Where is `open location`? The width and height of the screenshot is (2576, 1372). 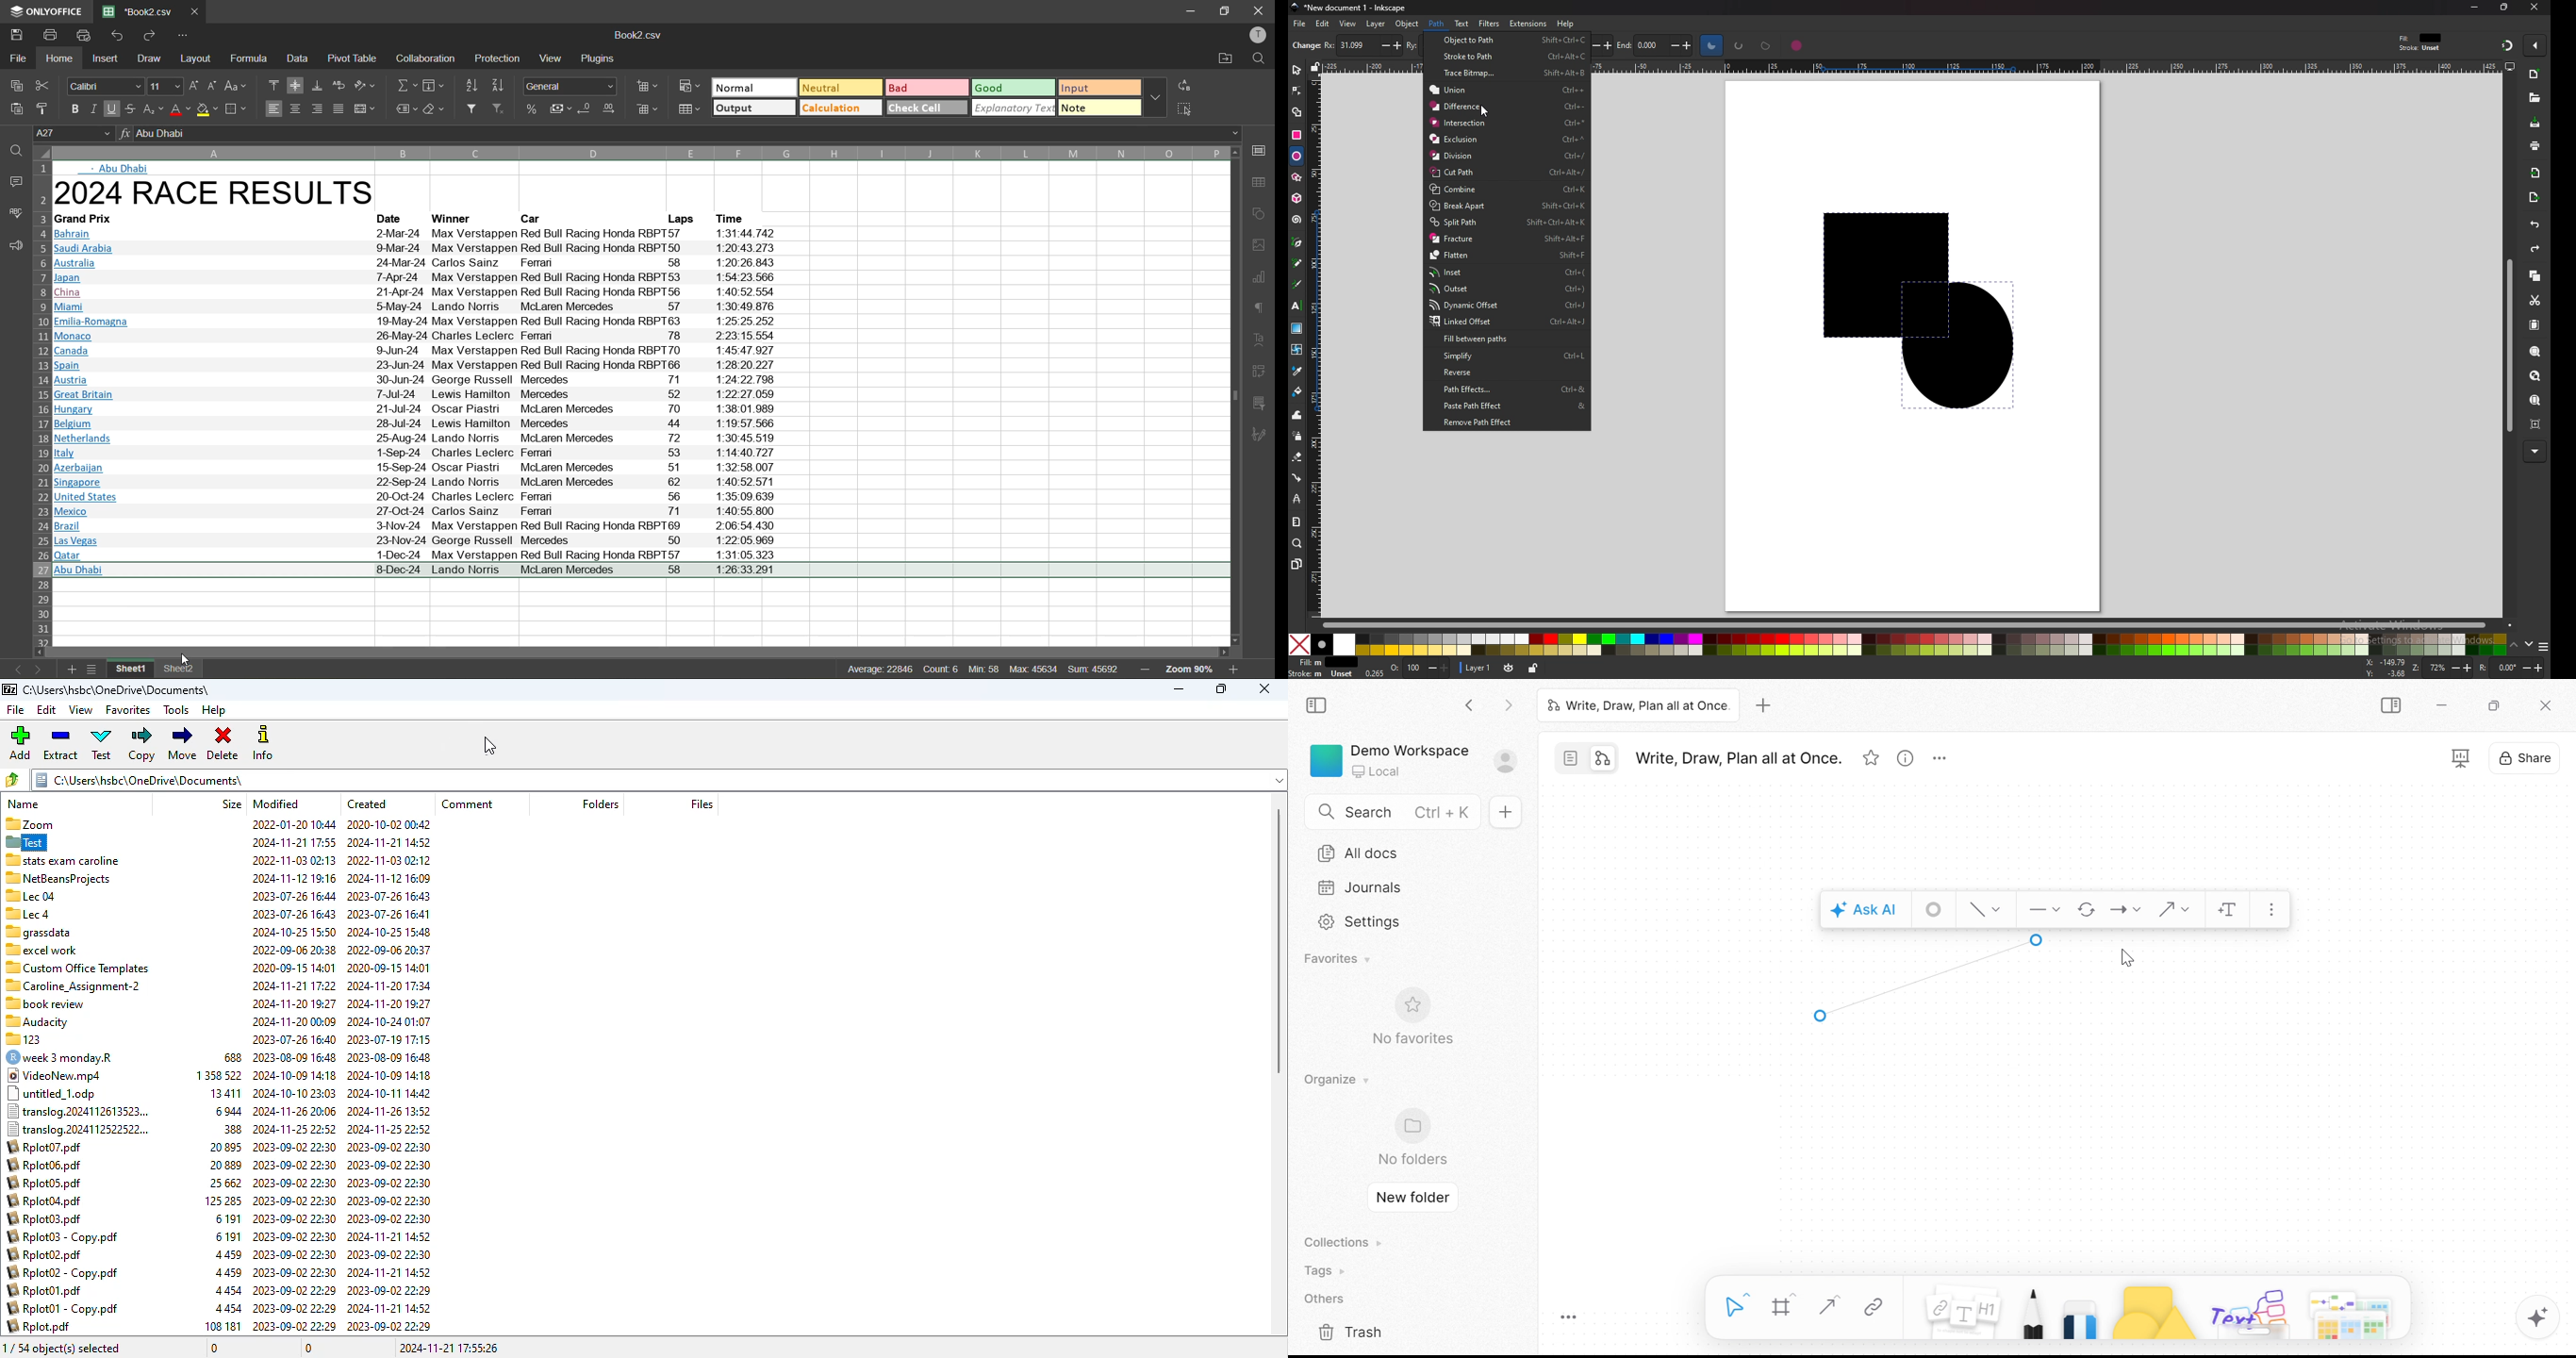
open location is located at coordinates (1224, 59).